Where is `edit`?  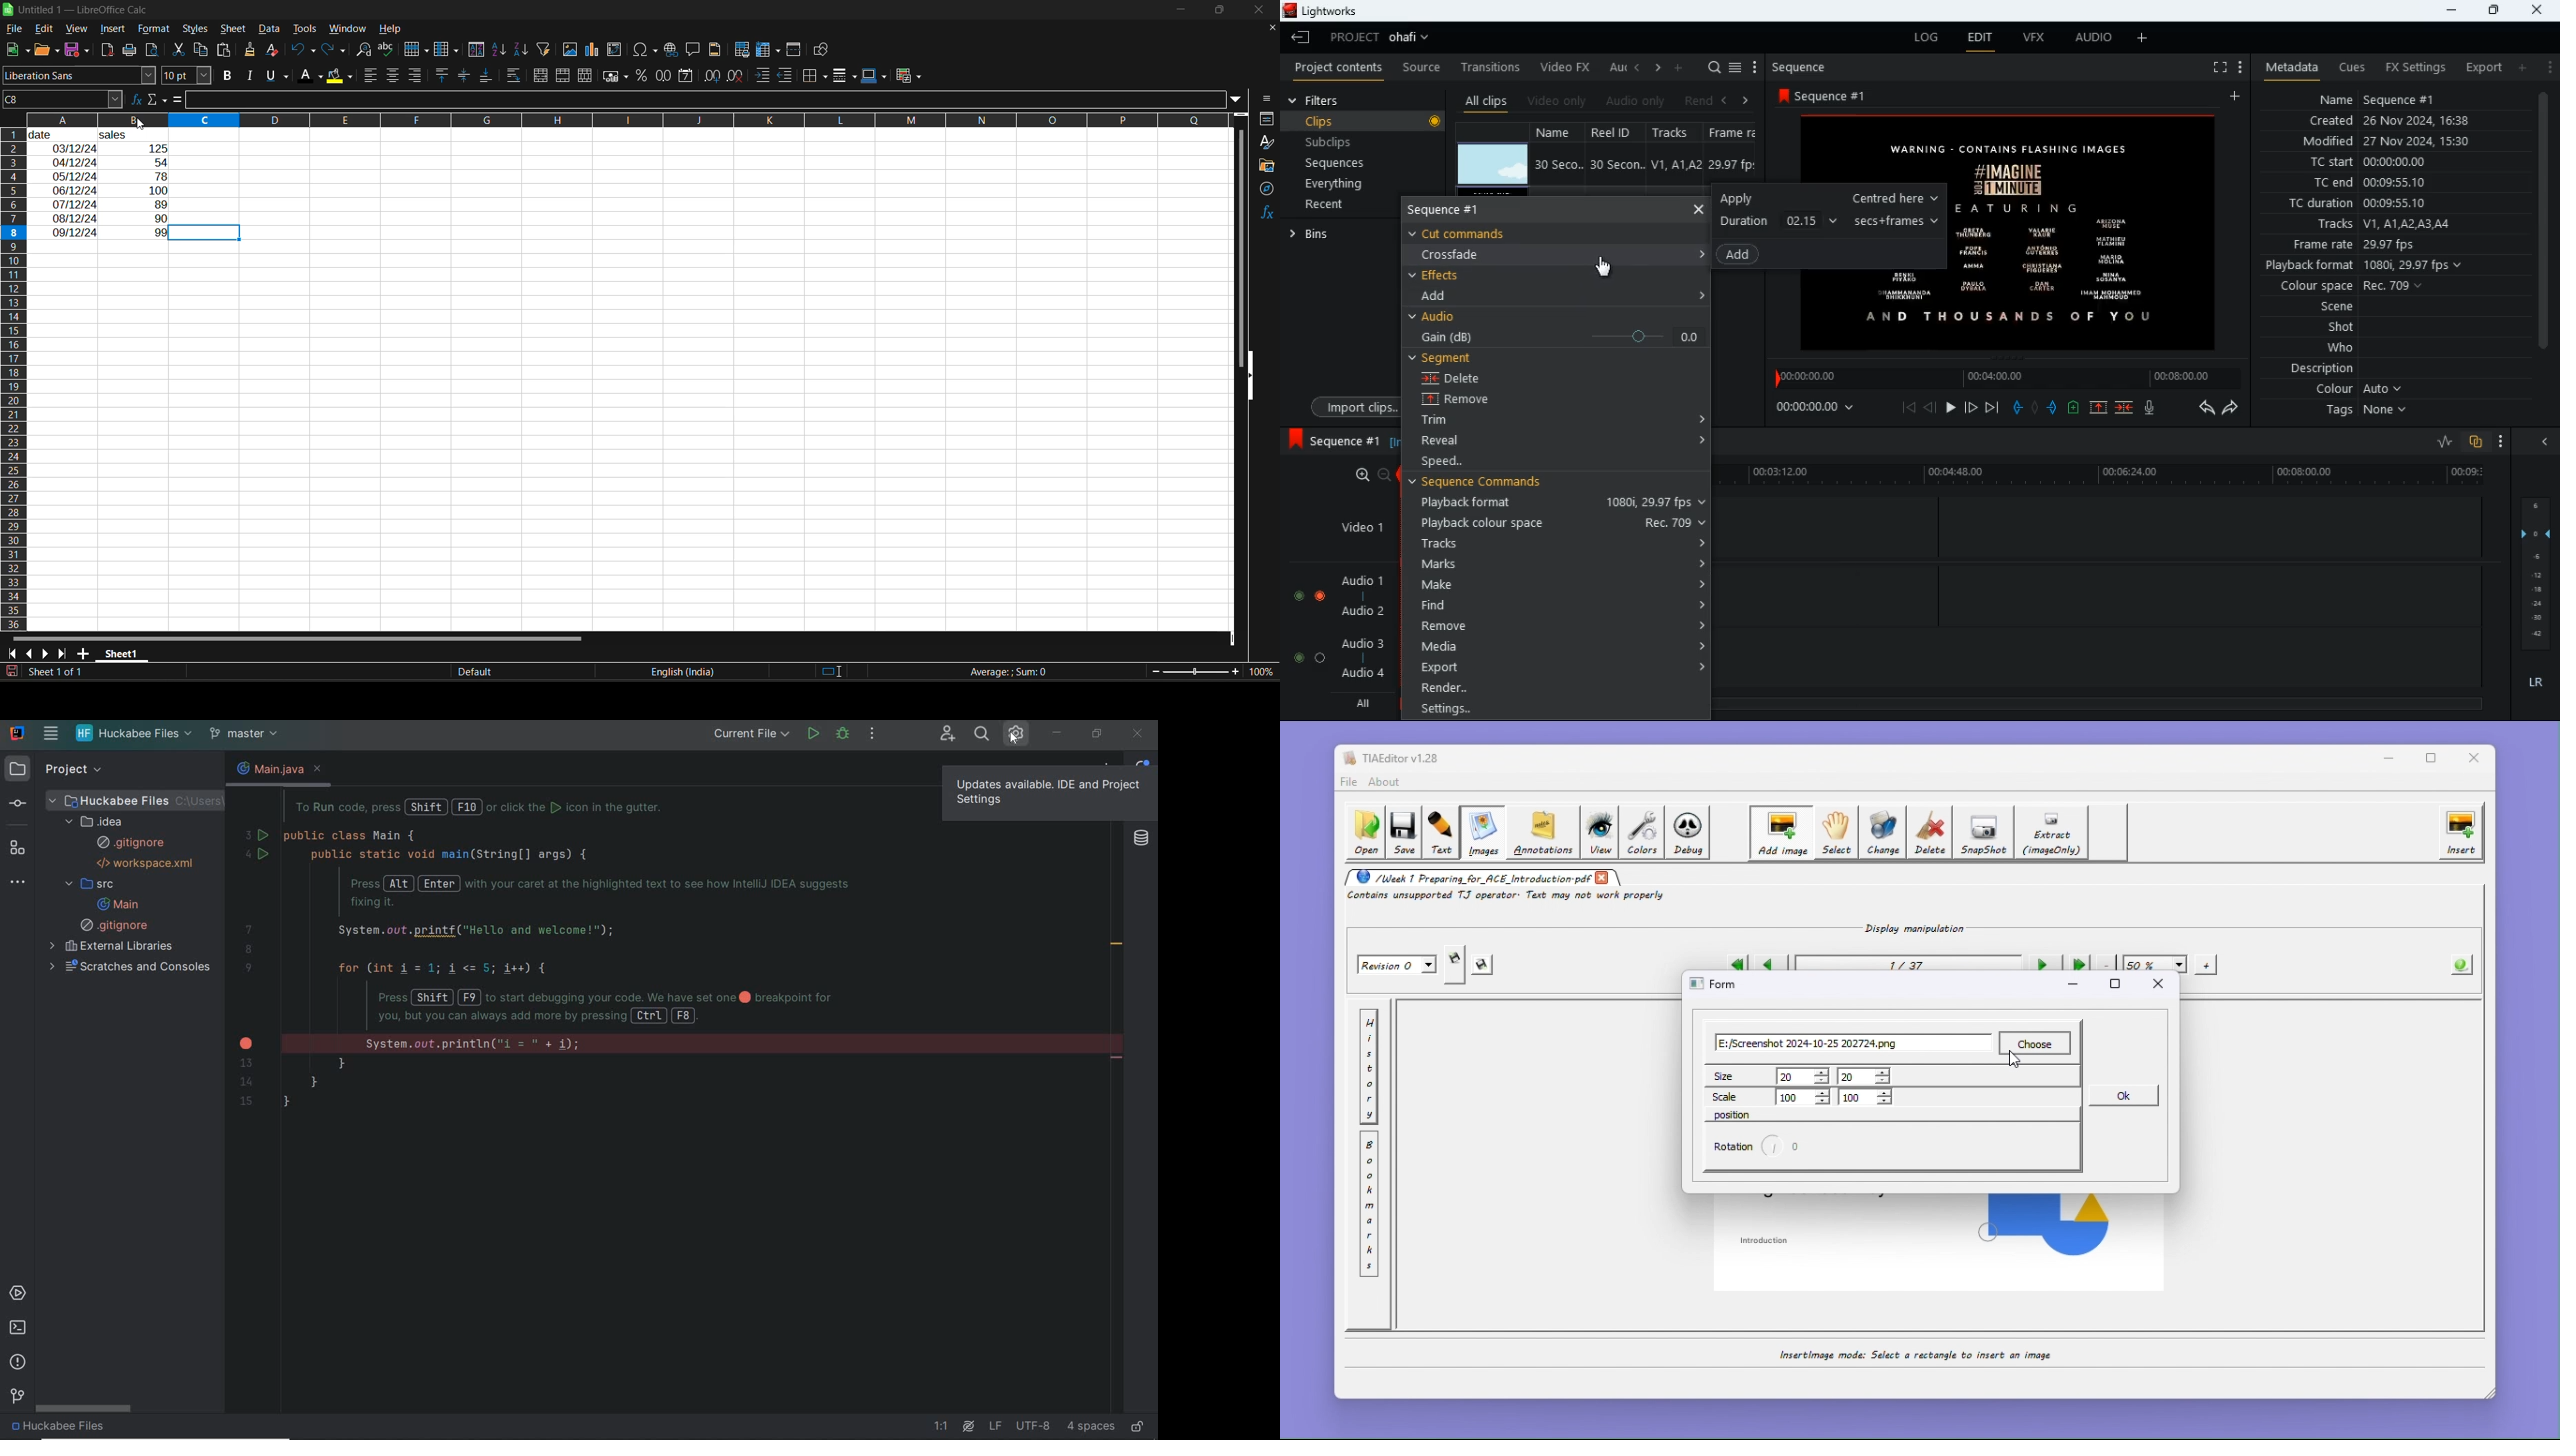
edit is located at coordinates (47, 27).